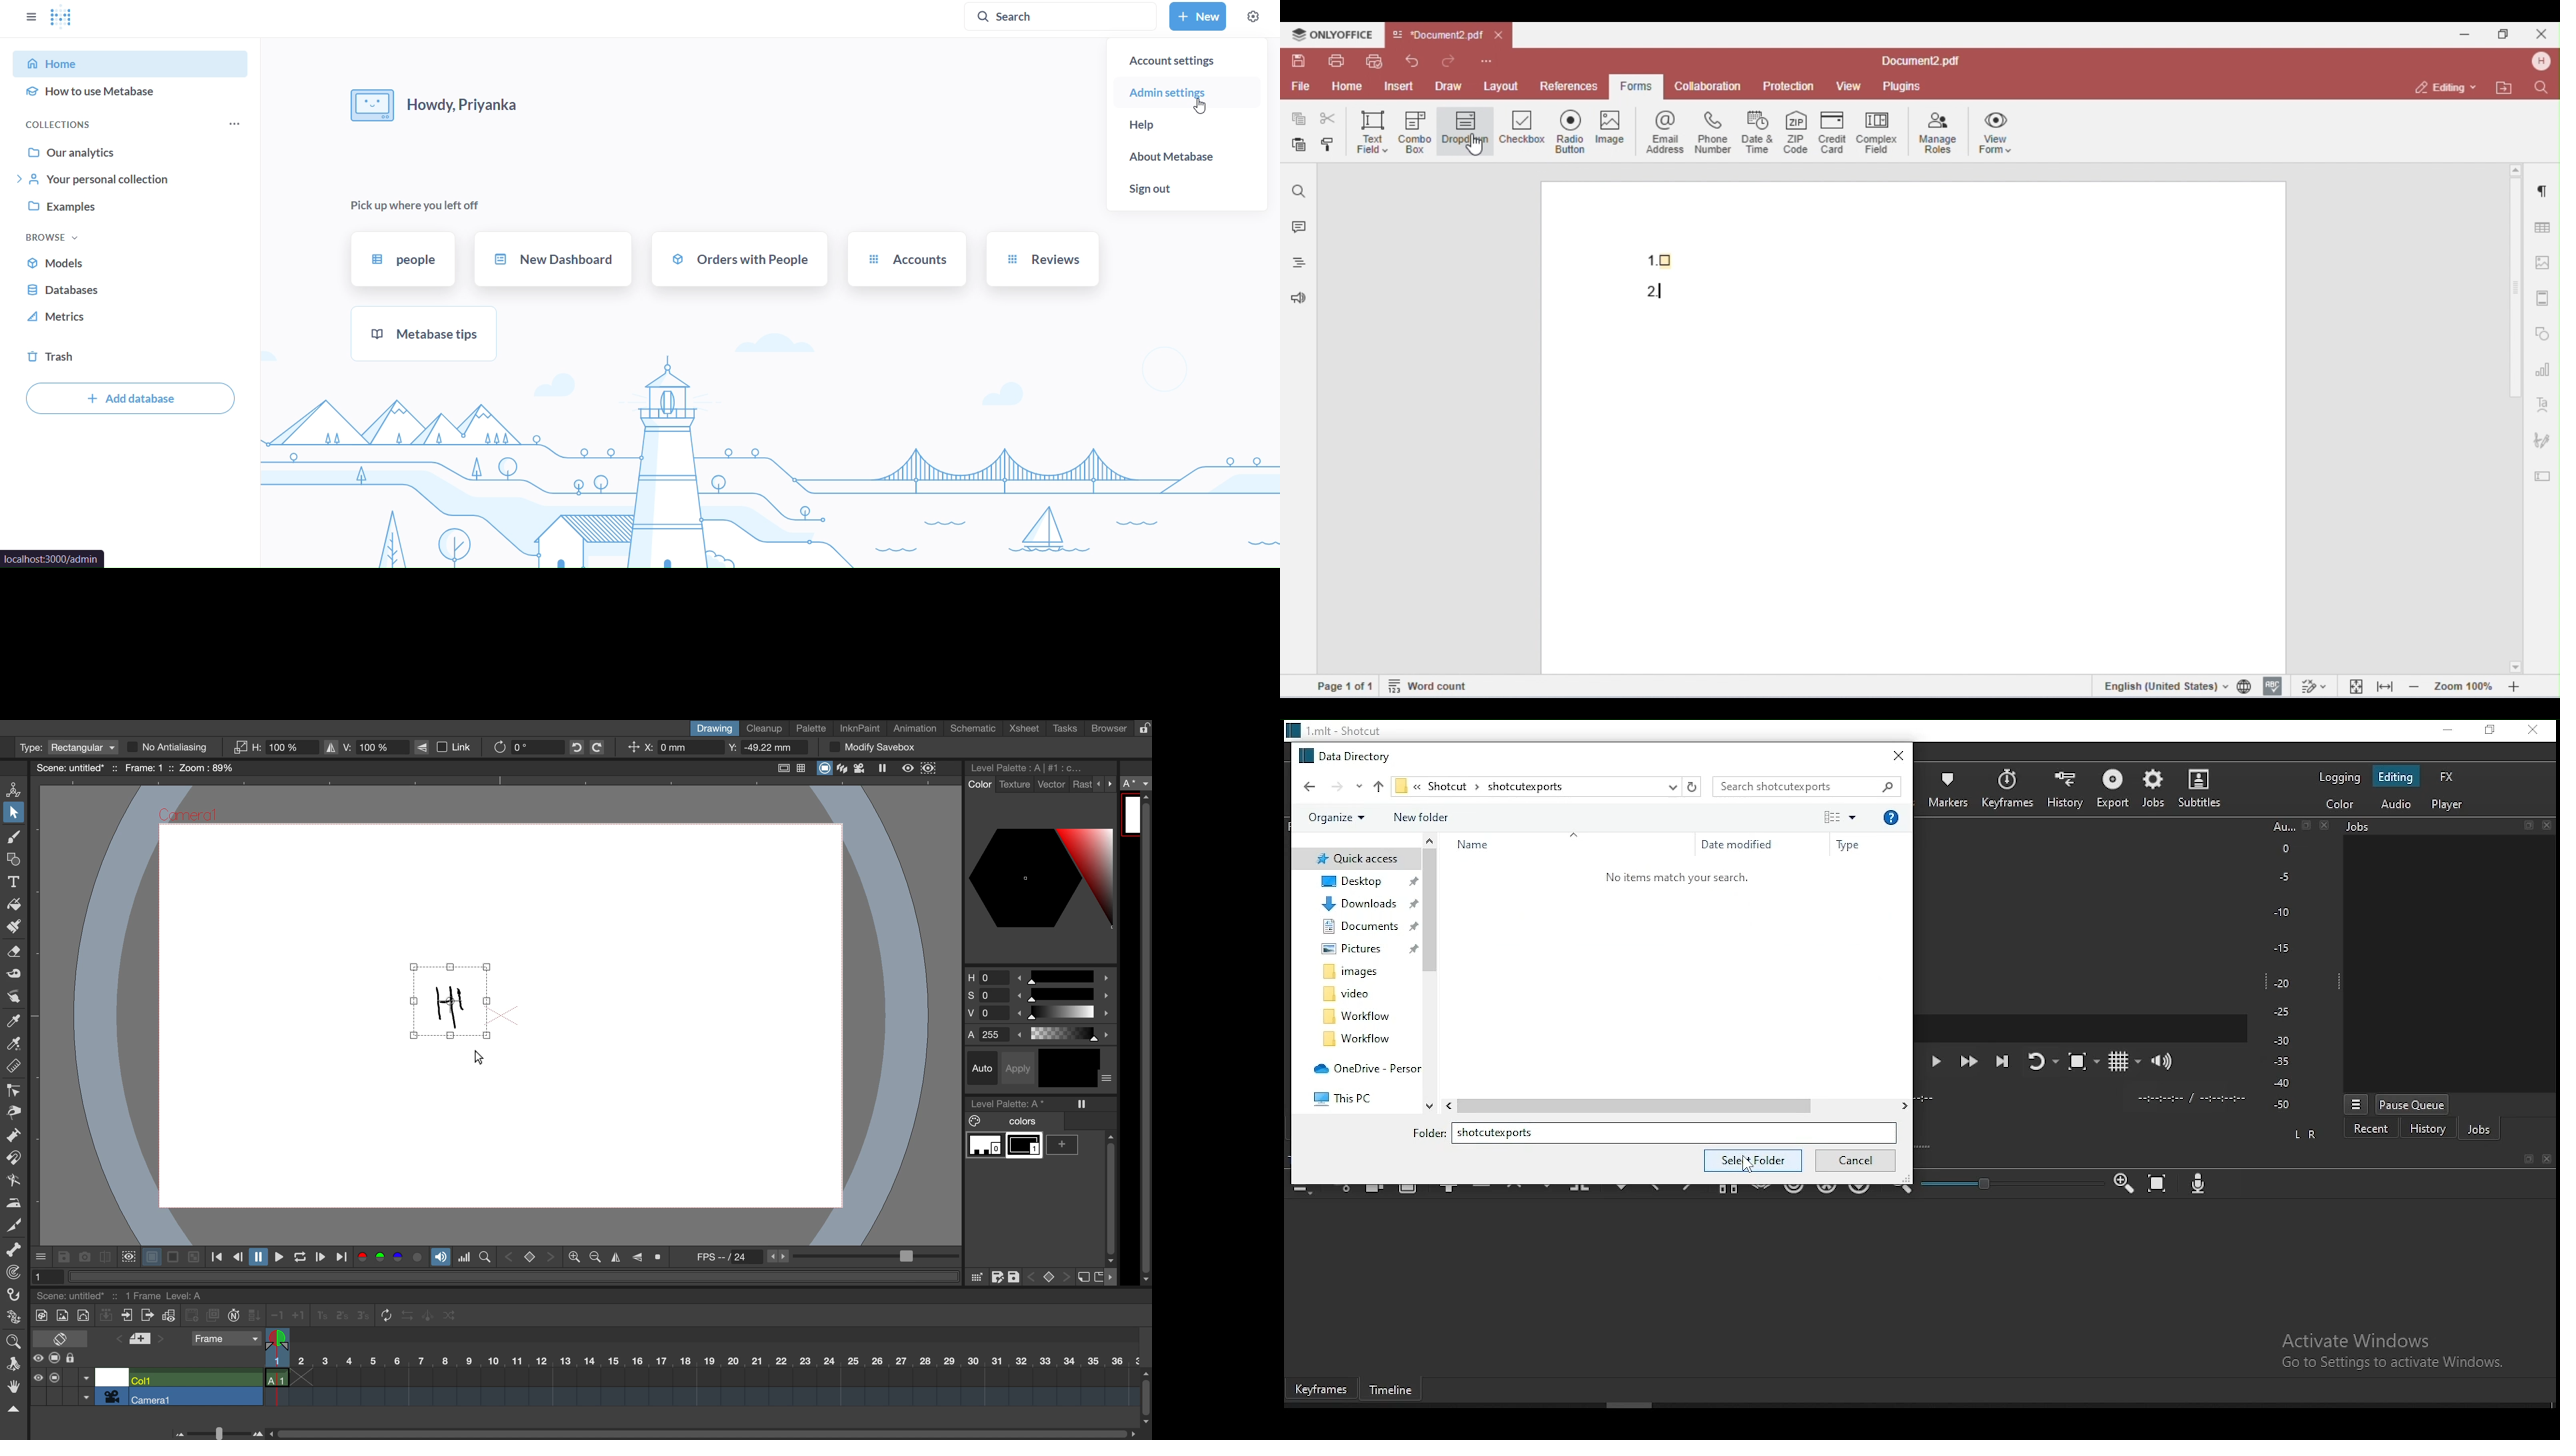 This screenshot has height=1456, width=2576. Describe the element at coordinates (1479, 786) in the screenshot. I see `file path` at that location.